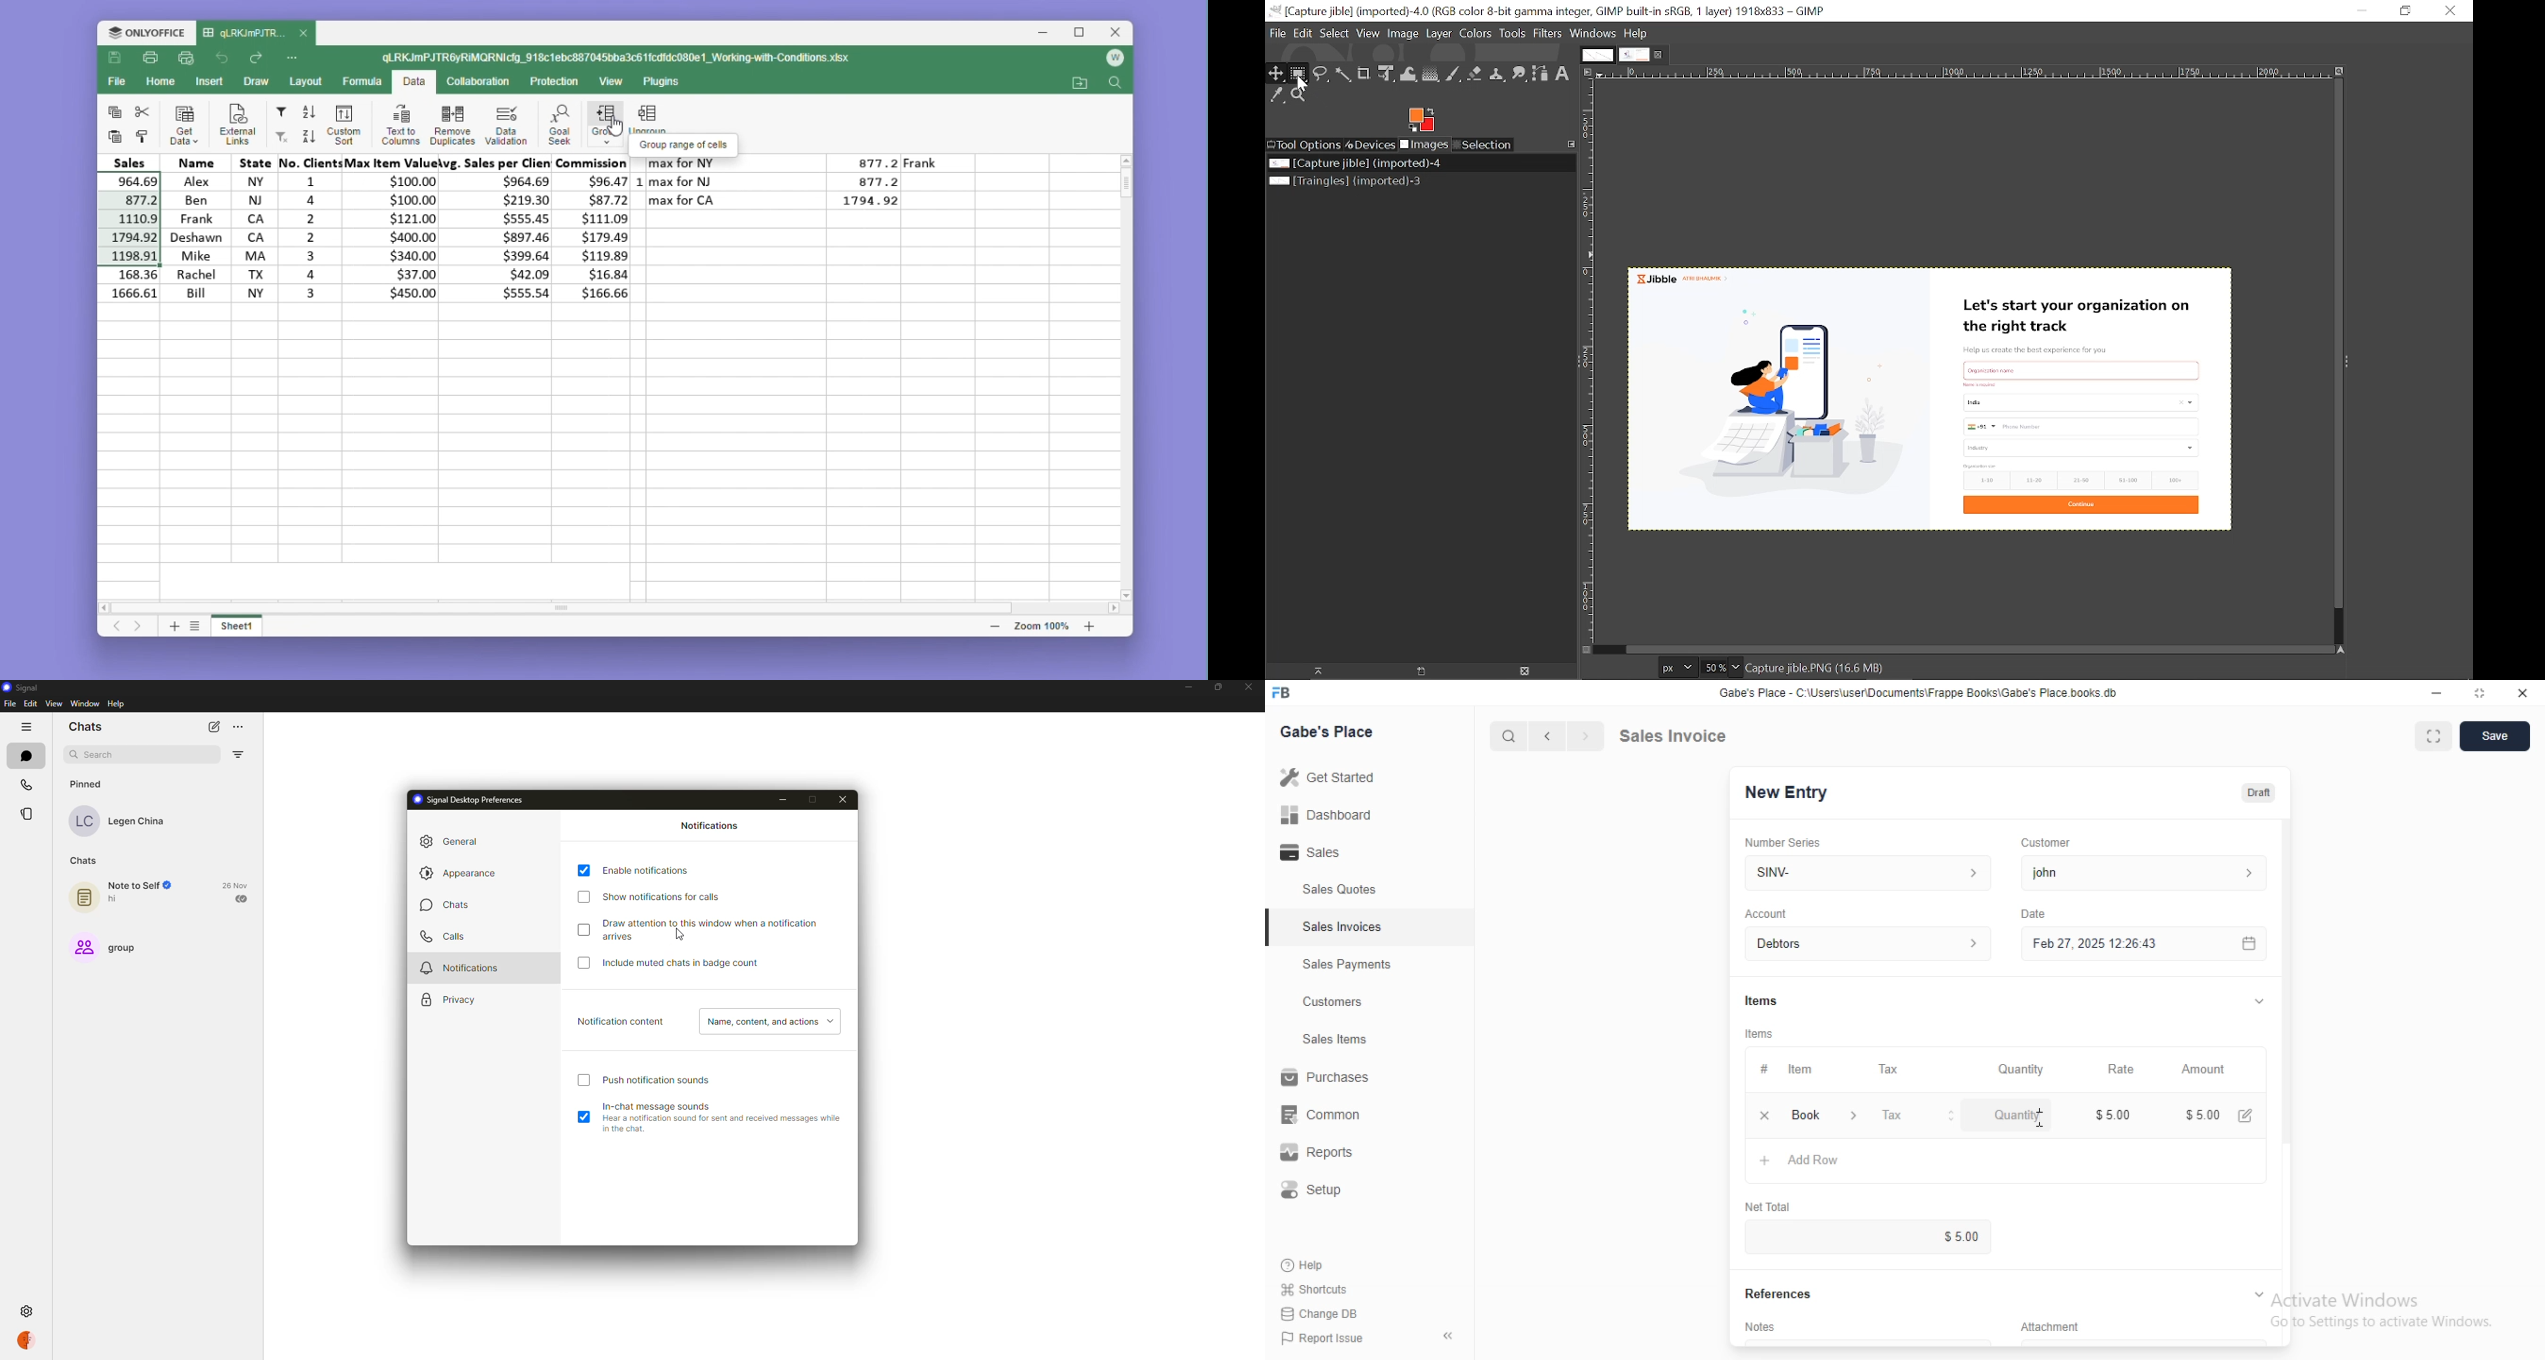  I want to click on Sales tems, so click(1336, 1039).